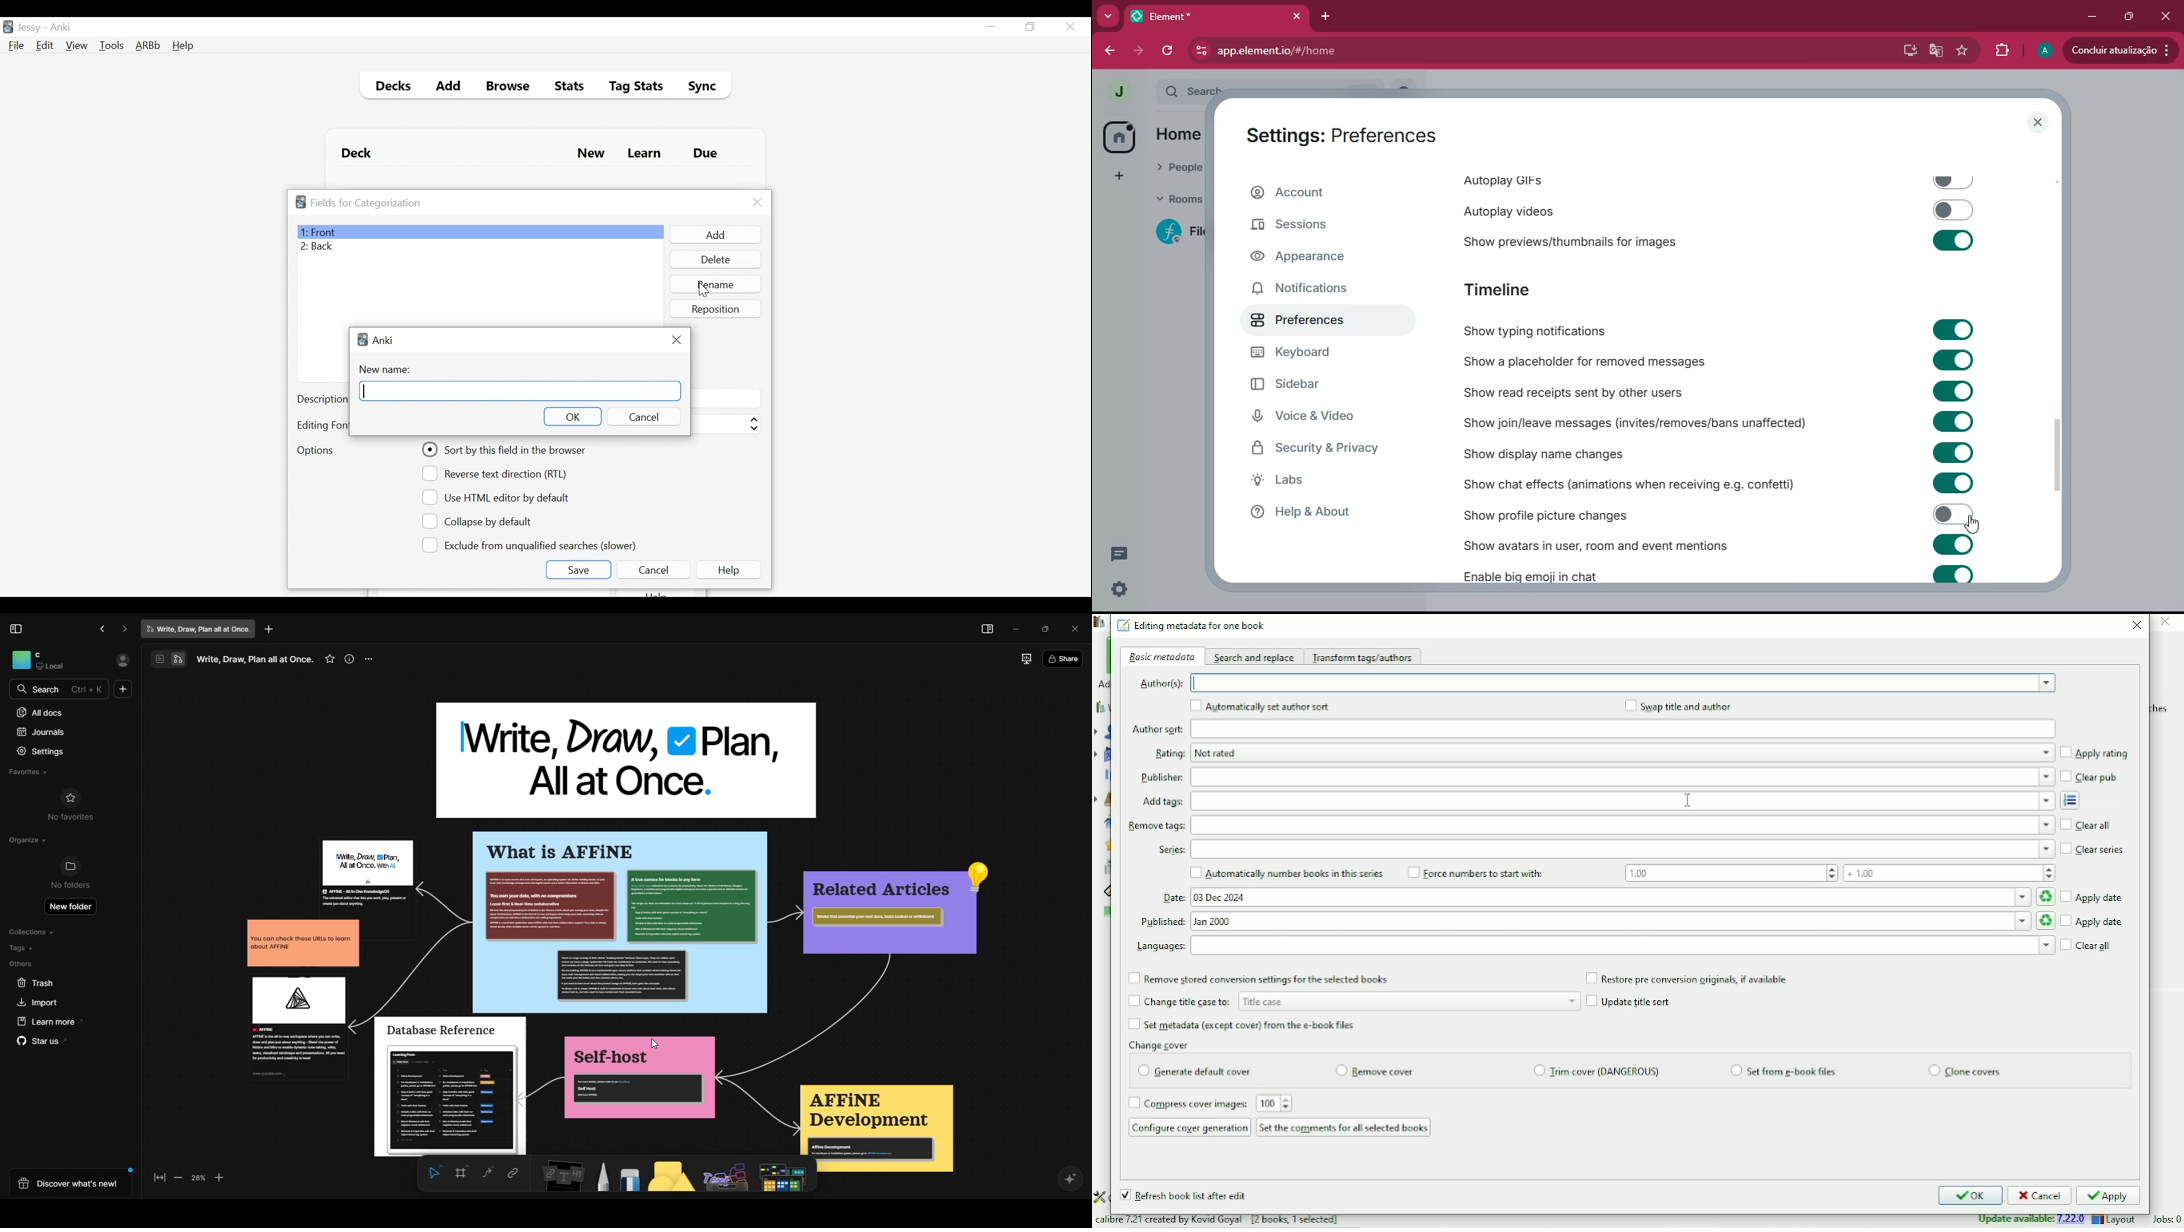 The height and width of the screenshot is (1232, 2184). What do you see at coordinates (315, 451) in the screenshot?
I see `Options` at bounding box center [315, 451].